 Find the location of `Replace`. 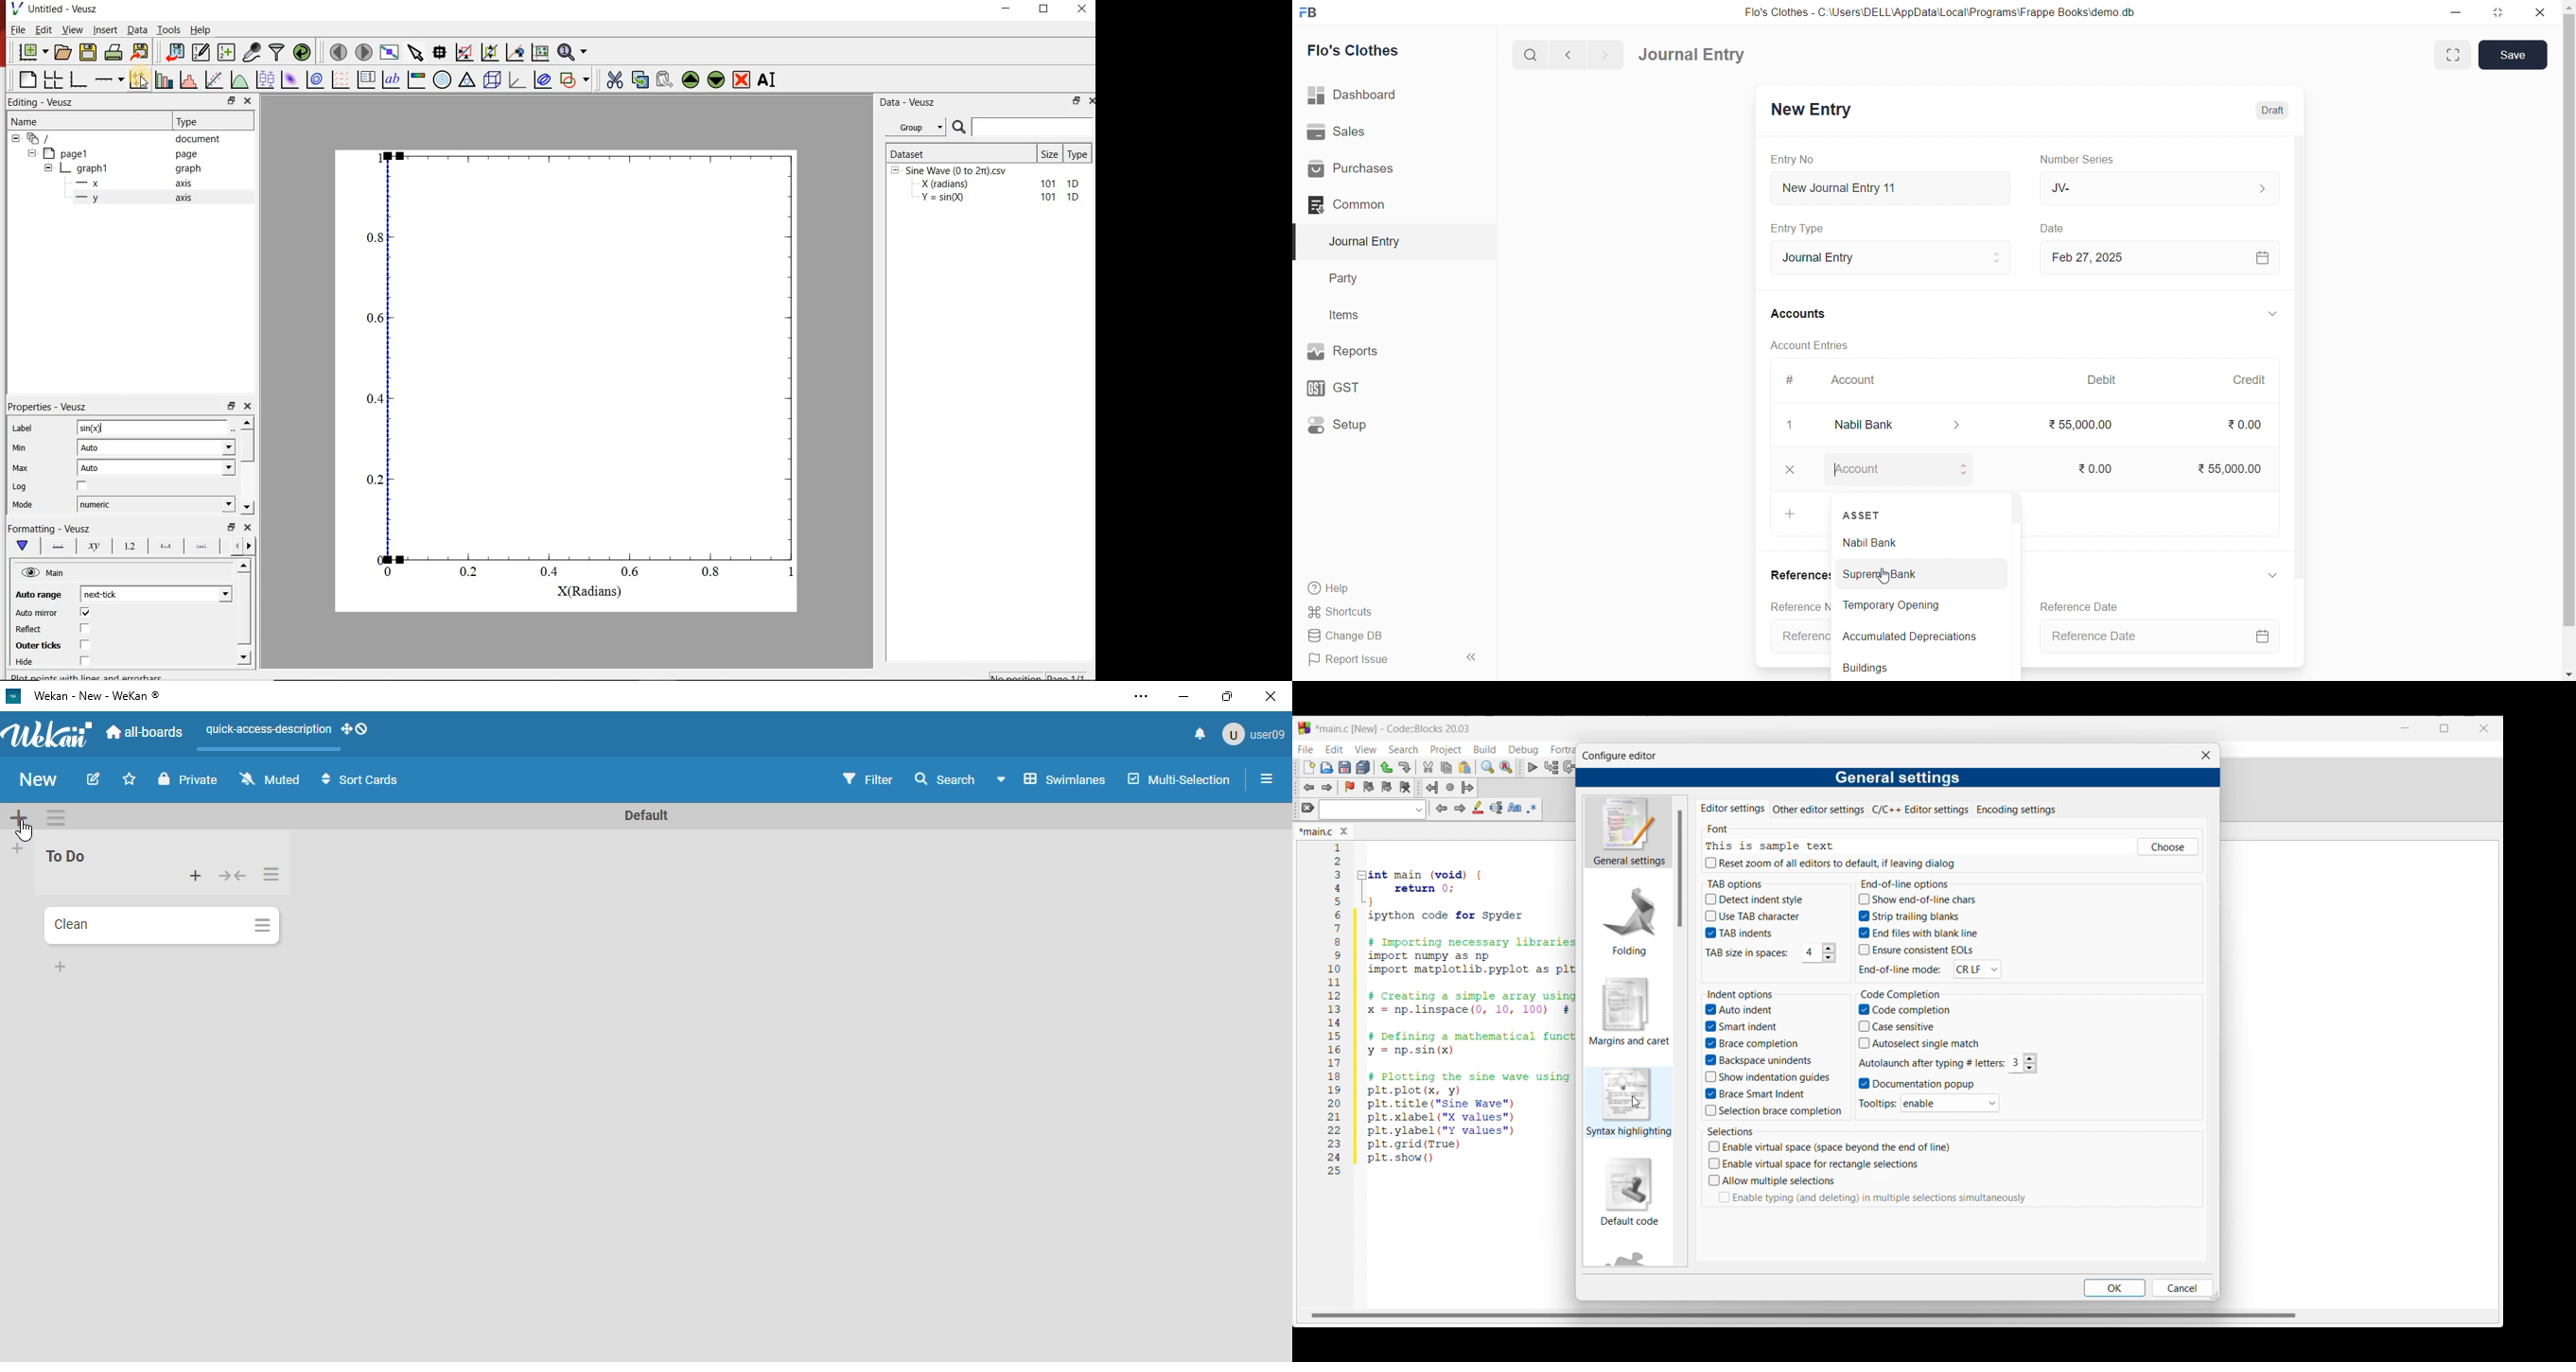

Replace is located at coordinates (1506, 767).